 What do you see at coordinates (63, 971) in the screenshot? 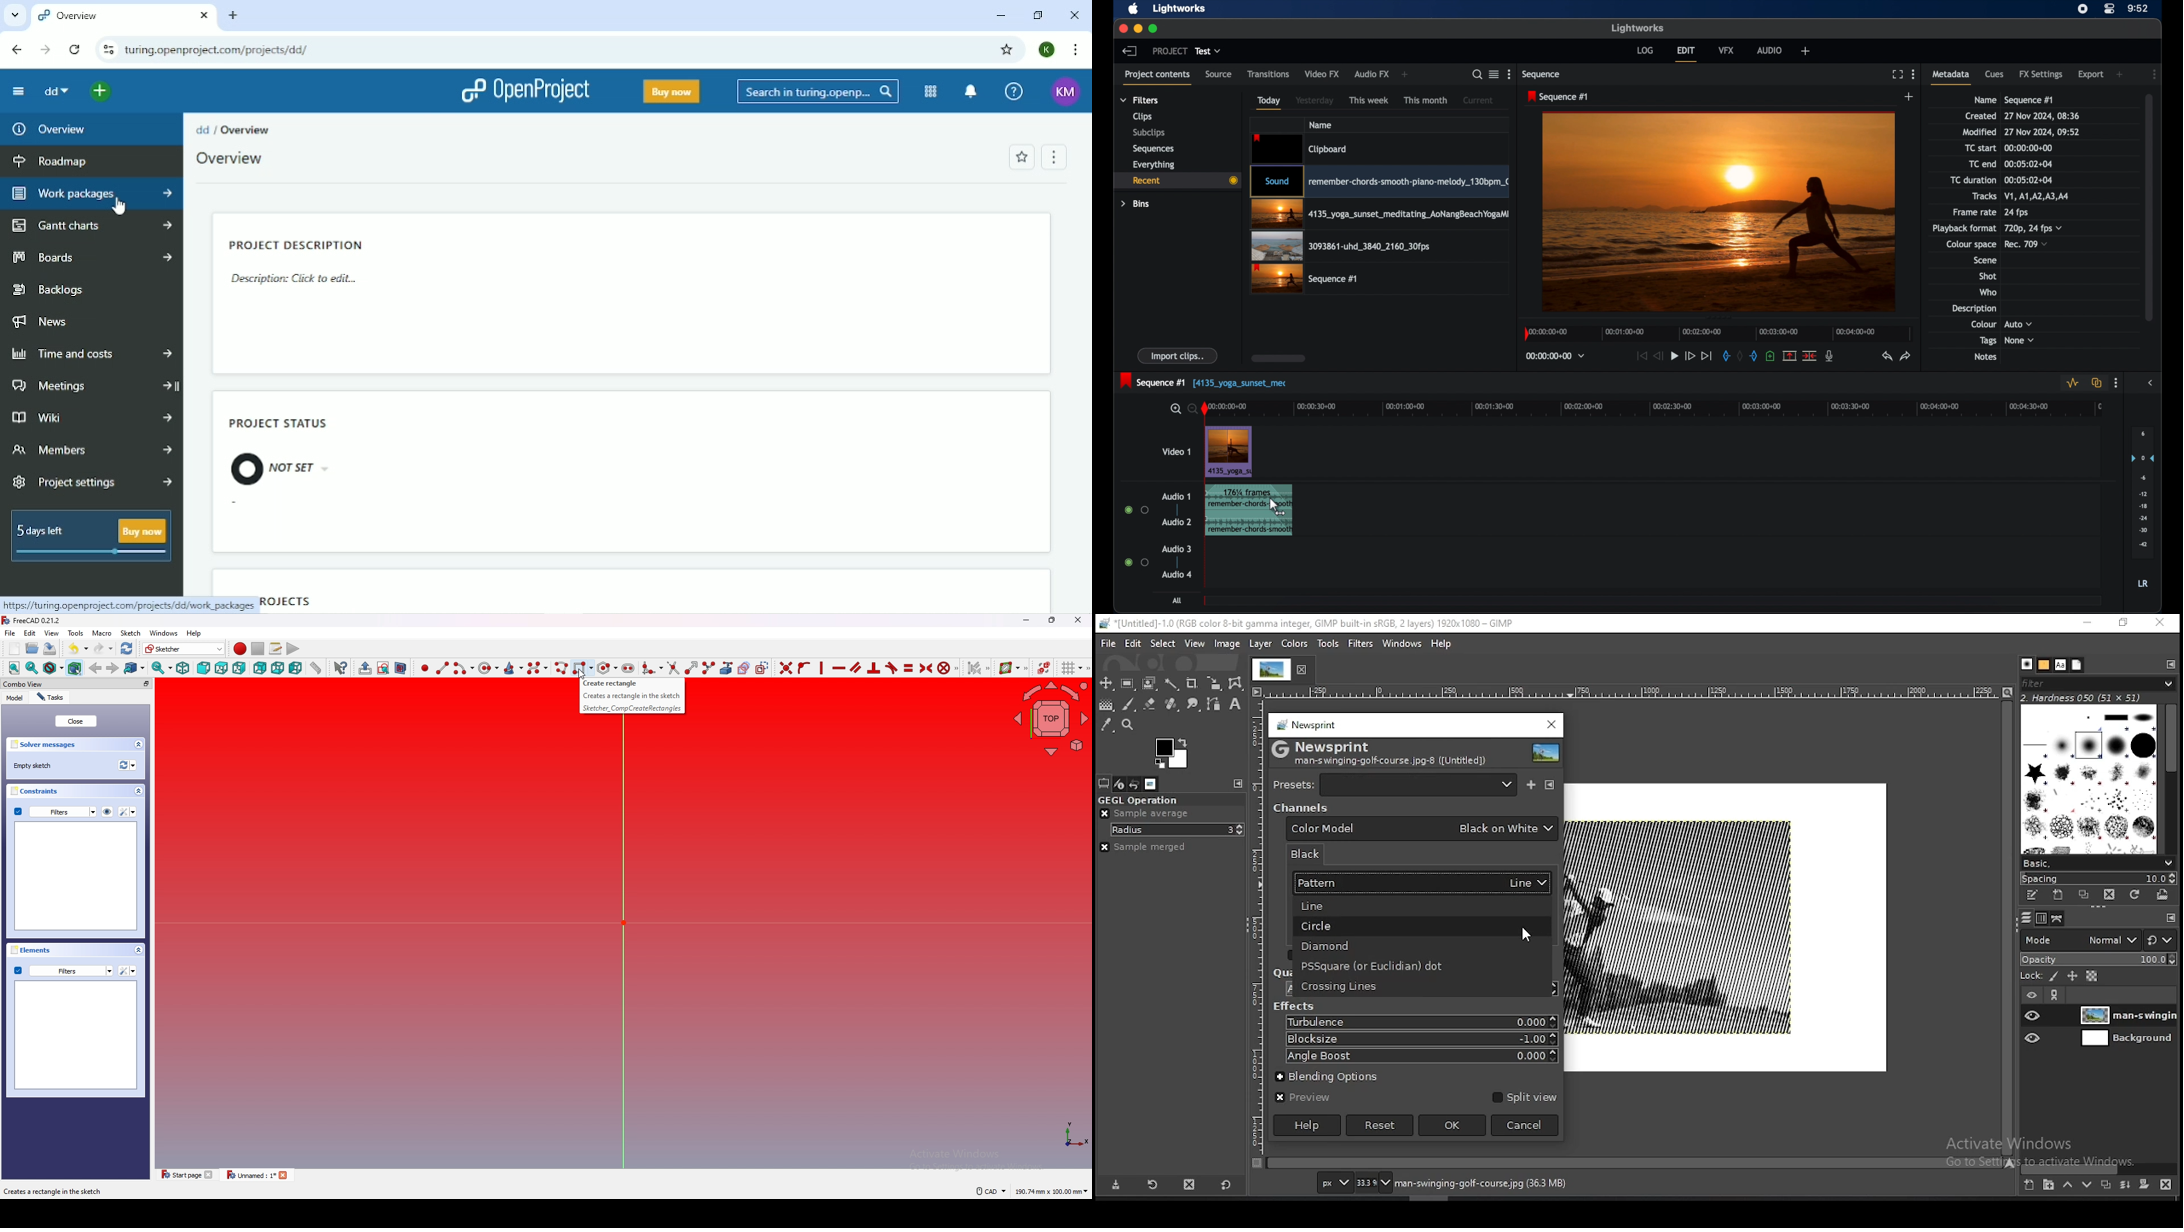
I see `filters` at bounding box center [63, 971].